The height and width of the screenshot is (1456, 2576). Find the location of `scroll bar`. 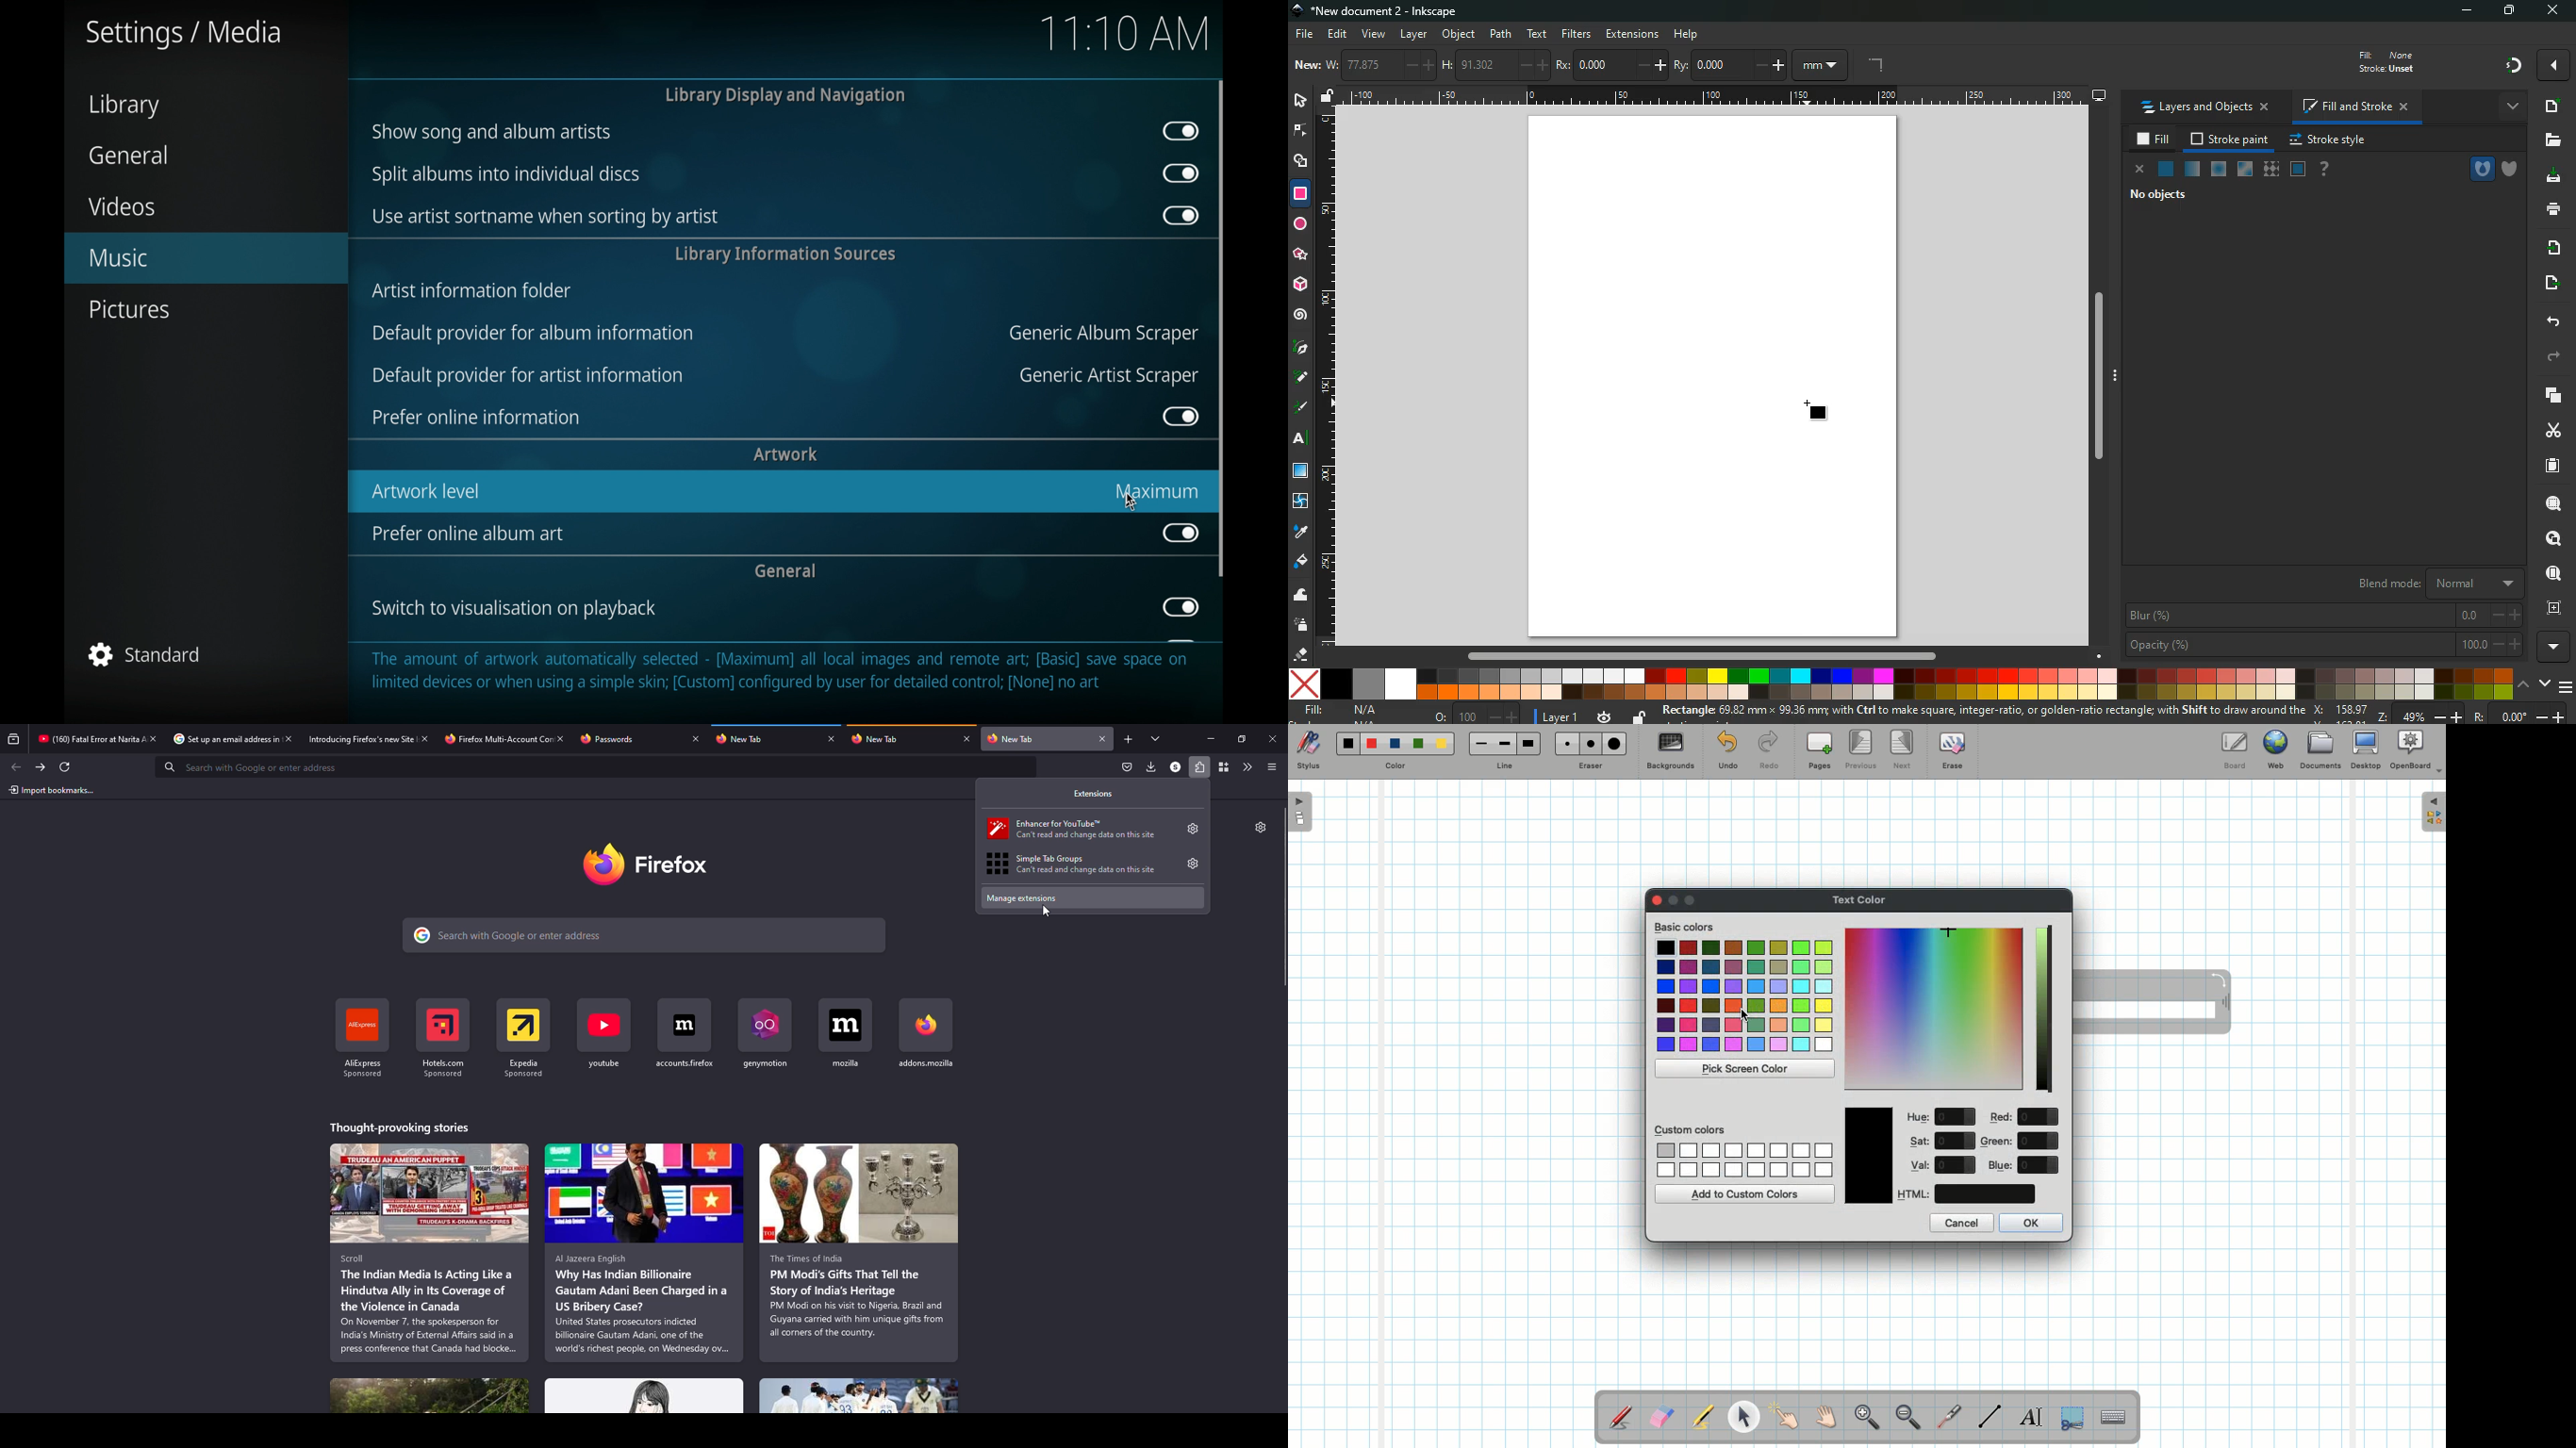

scroll bar is located at coordinates (1697, 656).